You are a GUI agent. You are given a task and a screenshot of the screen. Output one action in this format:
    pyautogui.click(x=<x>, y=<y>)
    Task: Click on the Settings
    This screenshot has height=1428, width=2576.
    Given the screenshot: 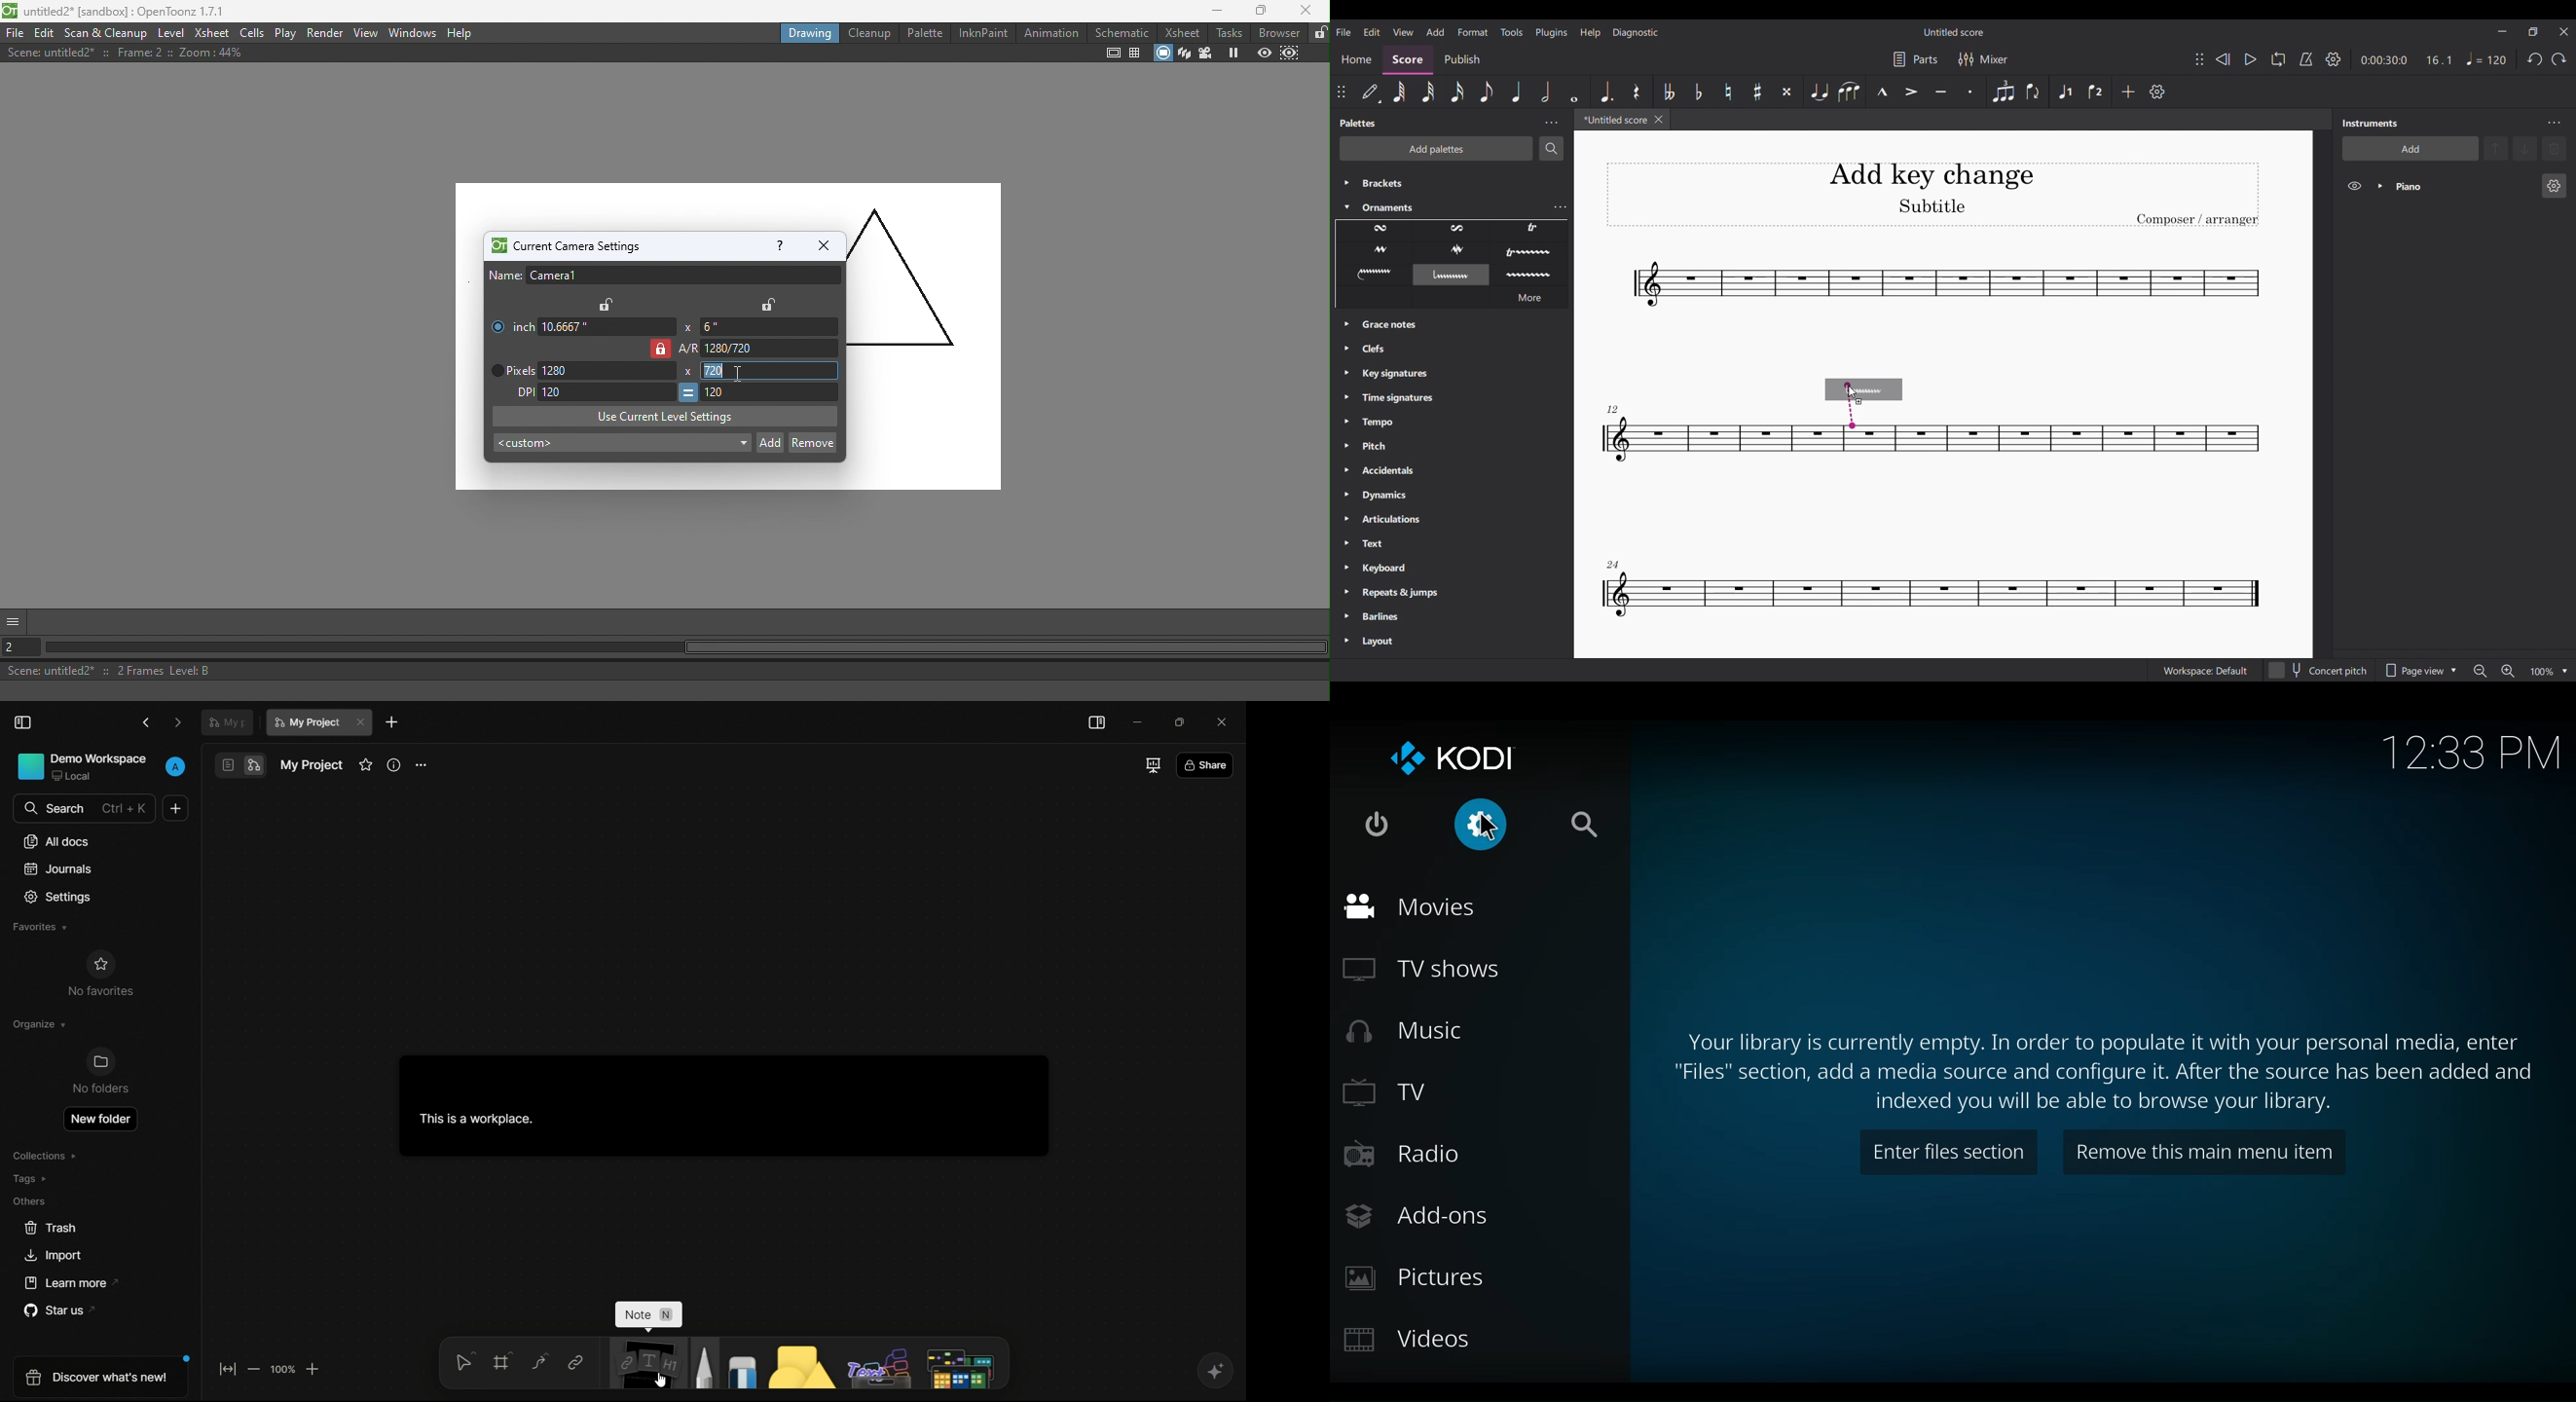 What is the action you would take?
    pyautogui.click(x=1457, y=823)
    